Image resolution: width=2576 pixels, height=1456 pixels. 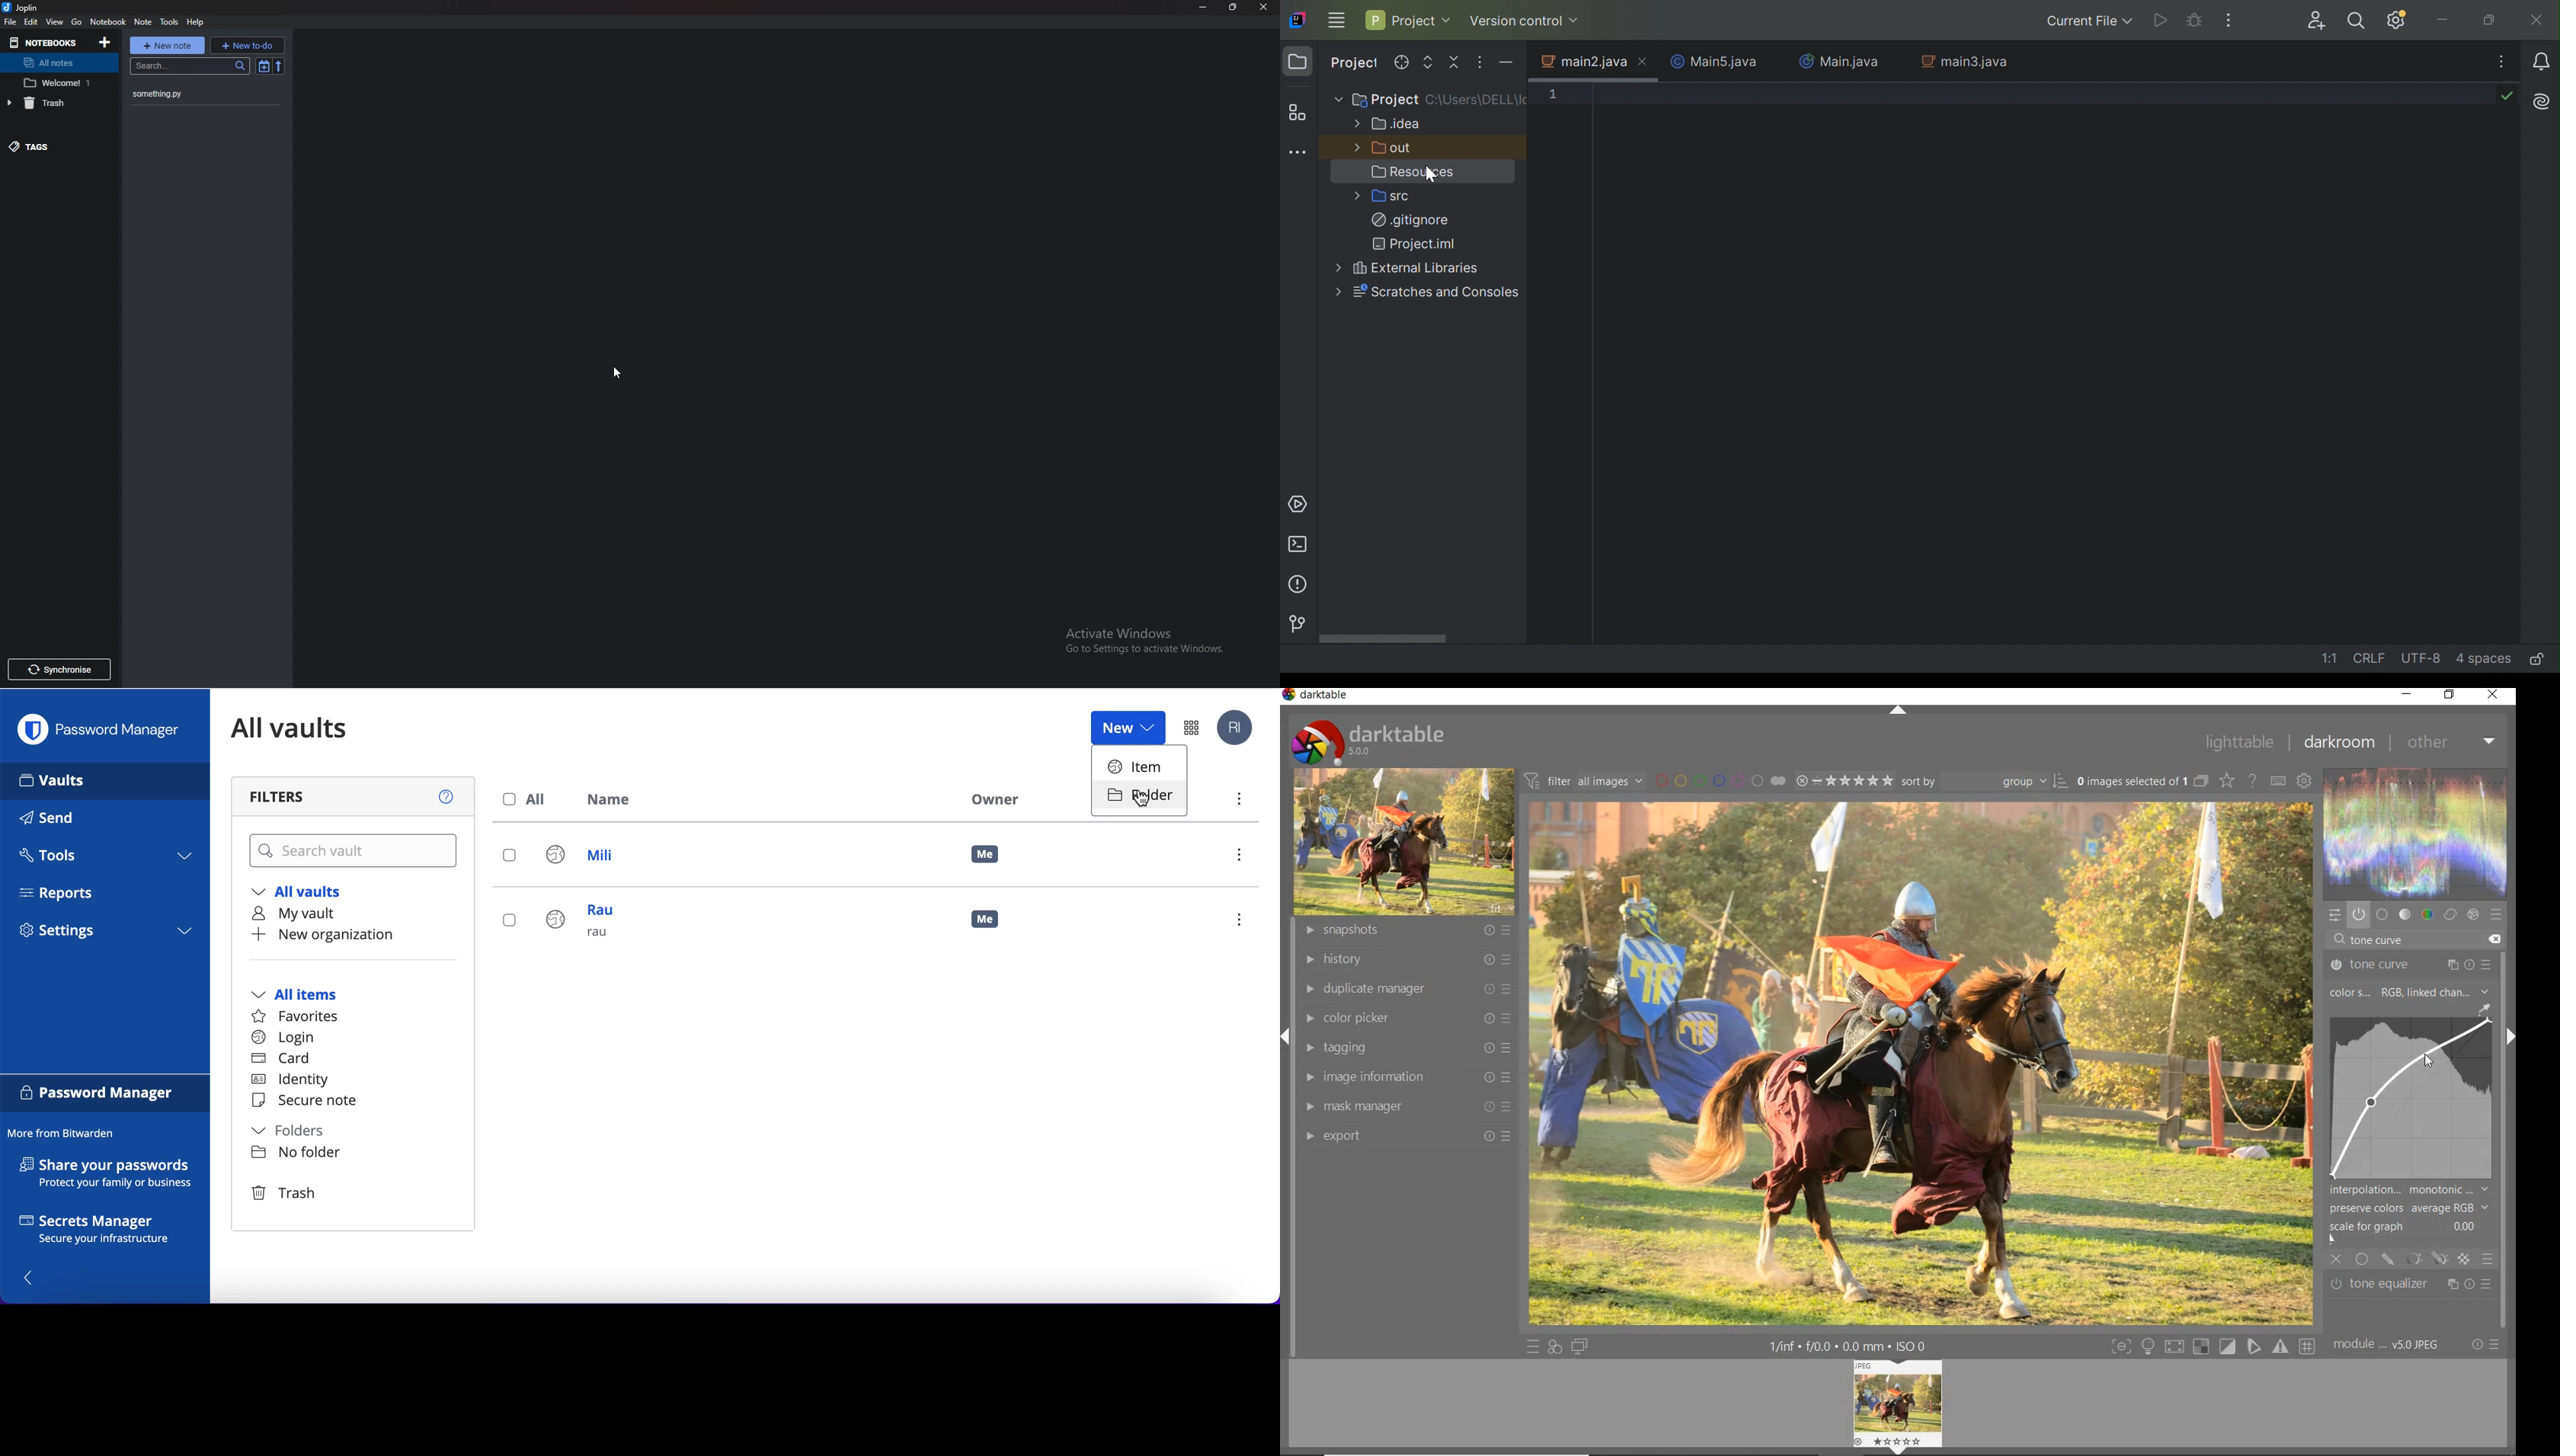 What do you see at coordinates (51, 145) in the screenshot?
I see `Tags` at bounding box center [51, 145].